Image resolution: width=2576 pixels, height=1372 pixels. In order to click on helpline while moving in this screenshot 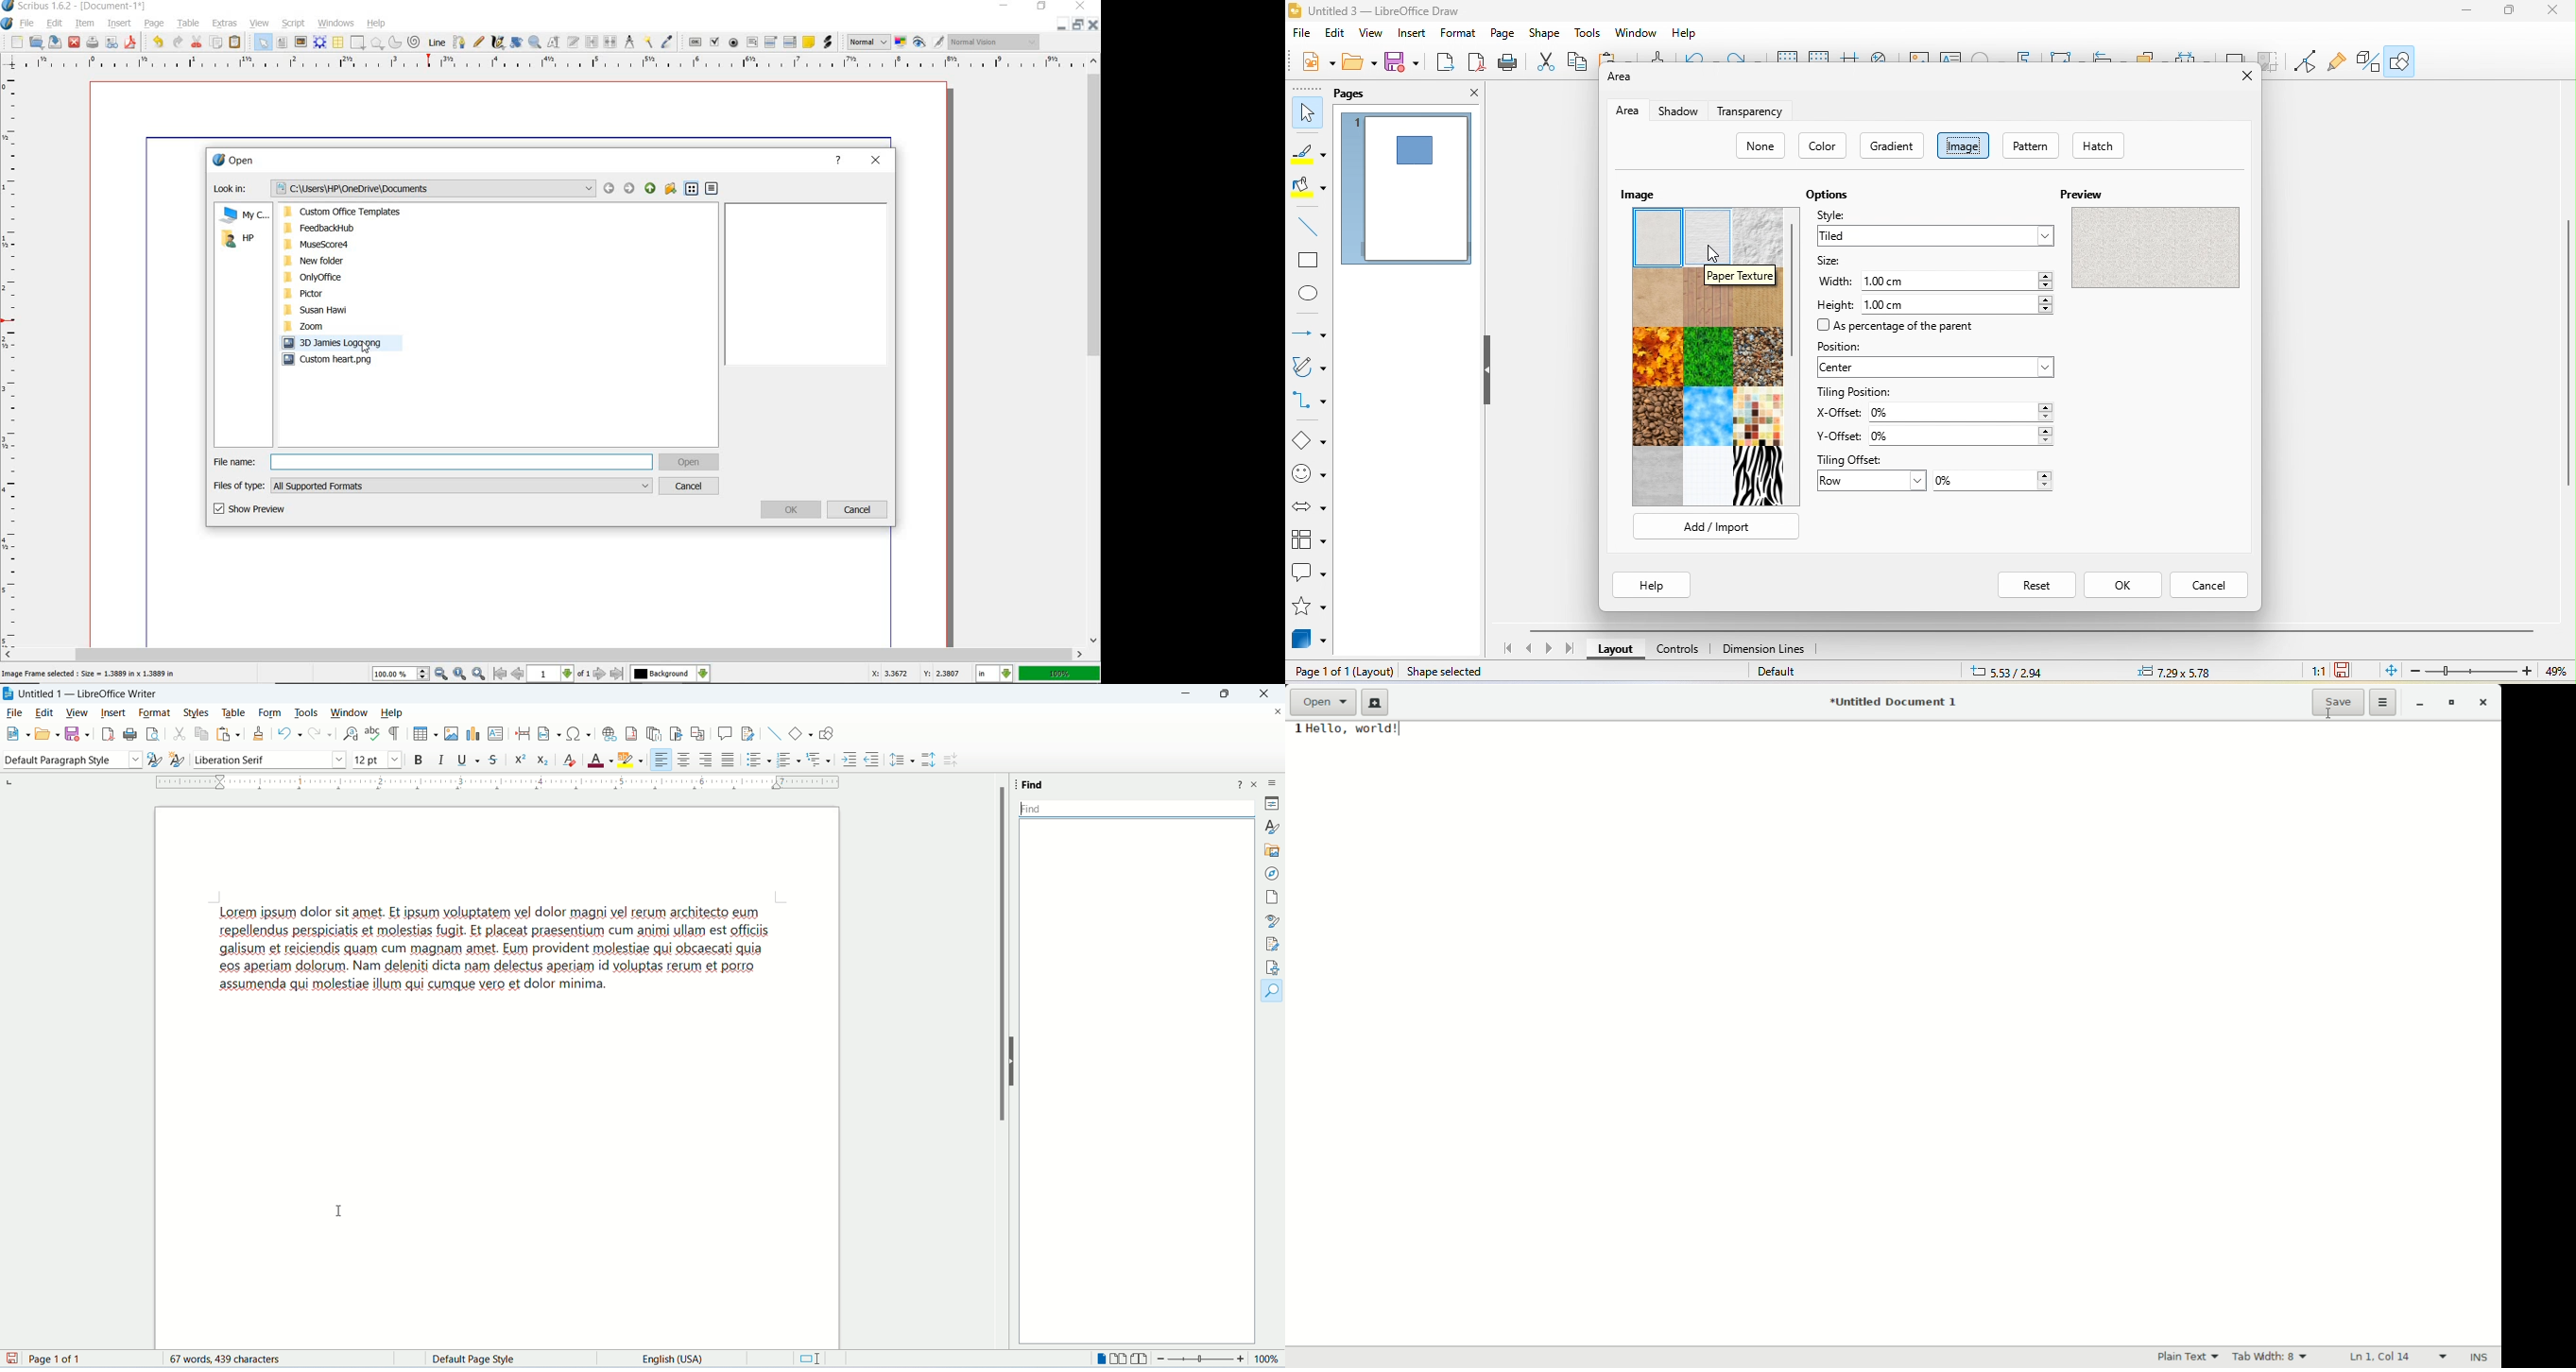, I will do `click(1850, 59)`.